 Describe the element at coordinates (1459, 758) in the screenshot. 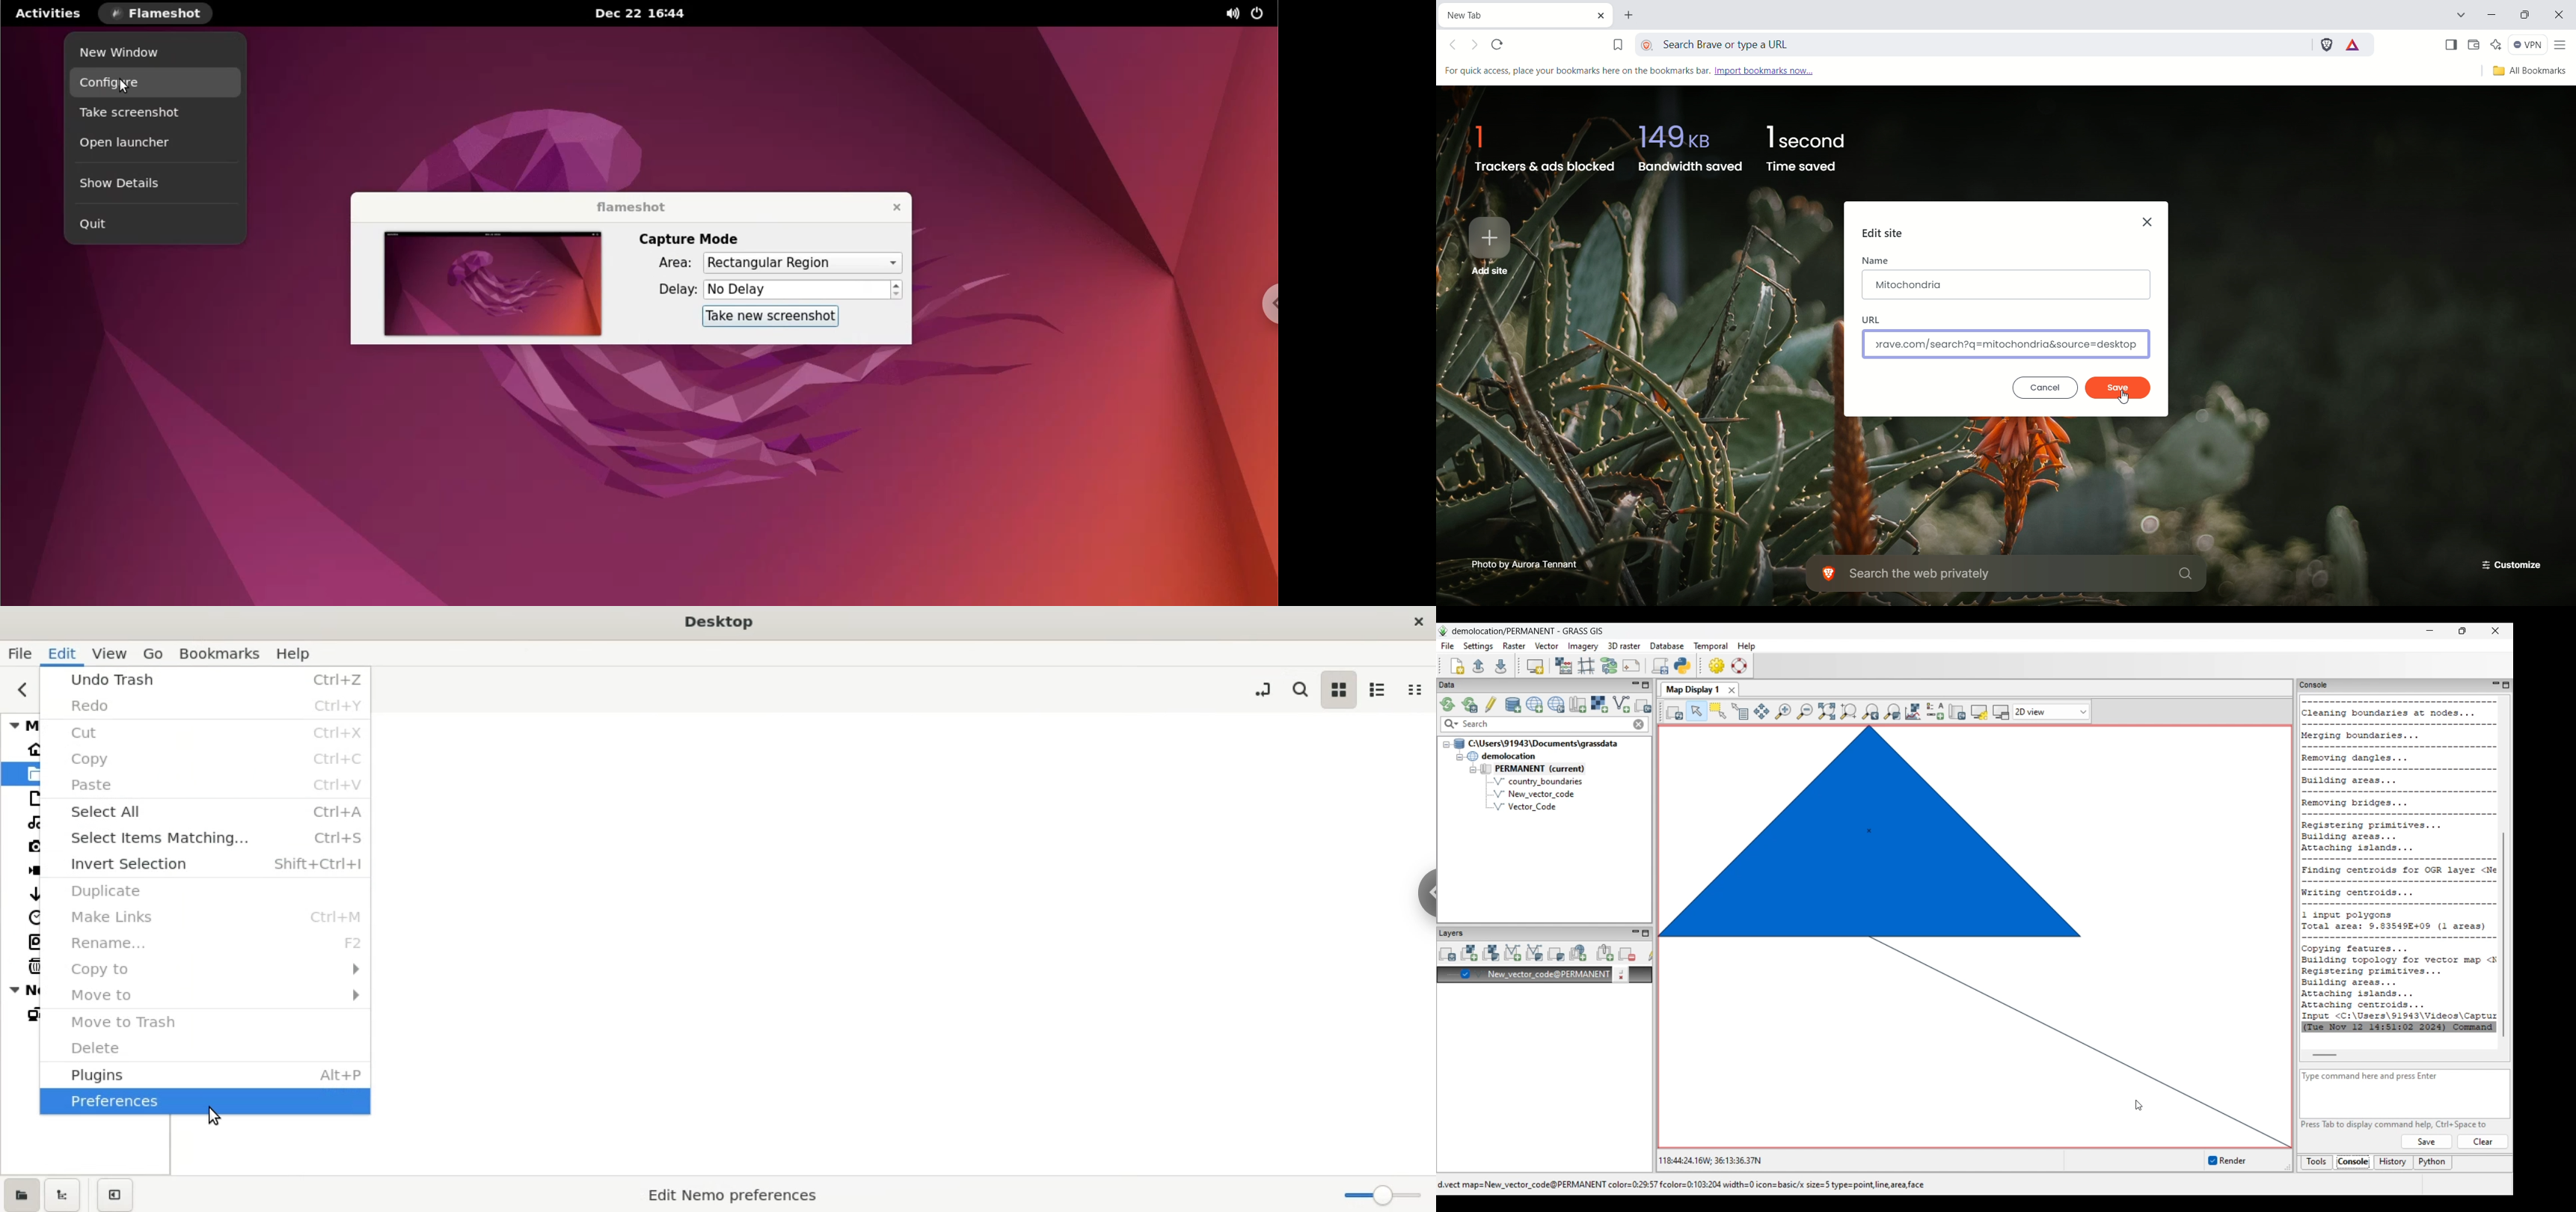

I see `Collapse demolition` at that location.